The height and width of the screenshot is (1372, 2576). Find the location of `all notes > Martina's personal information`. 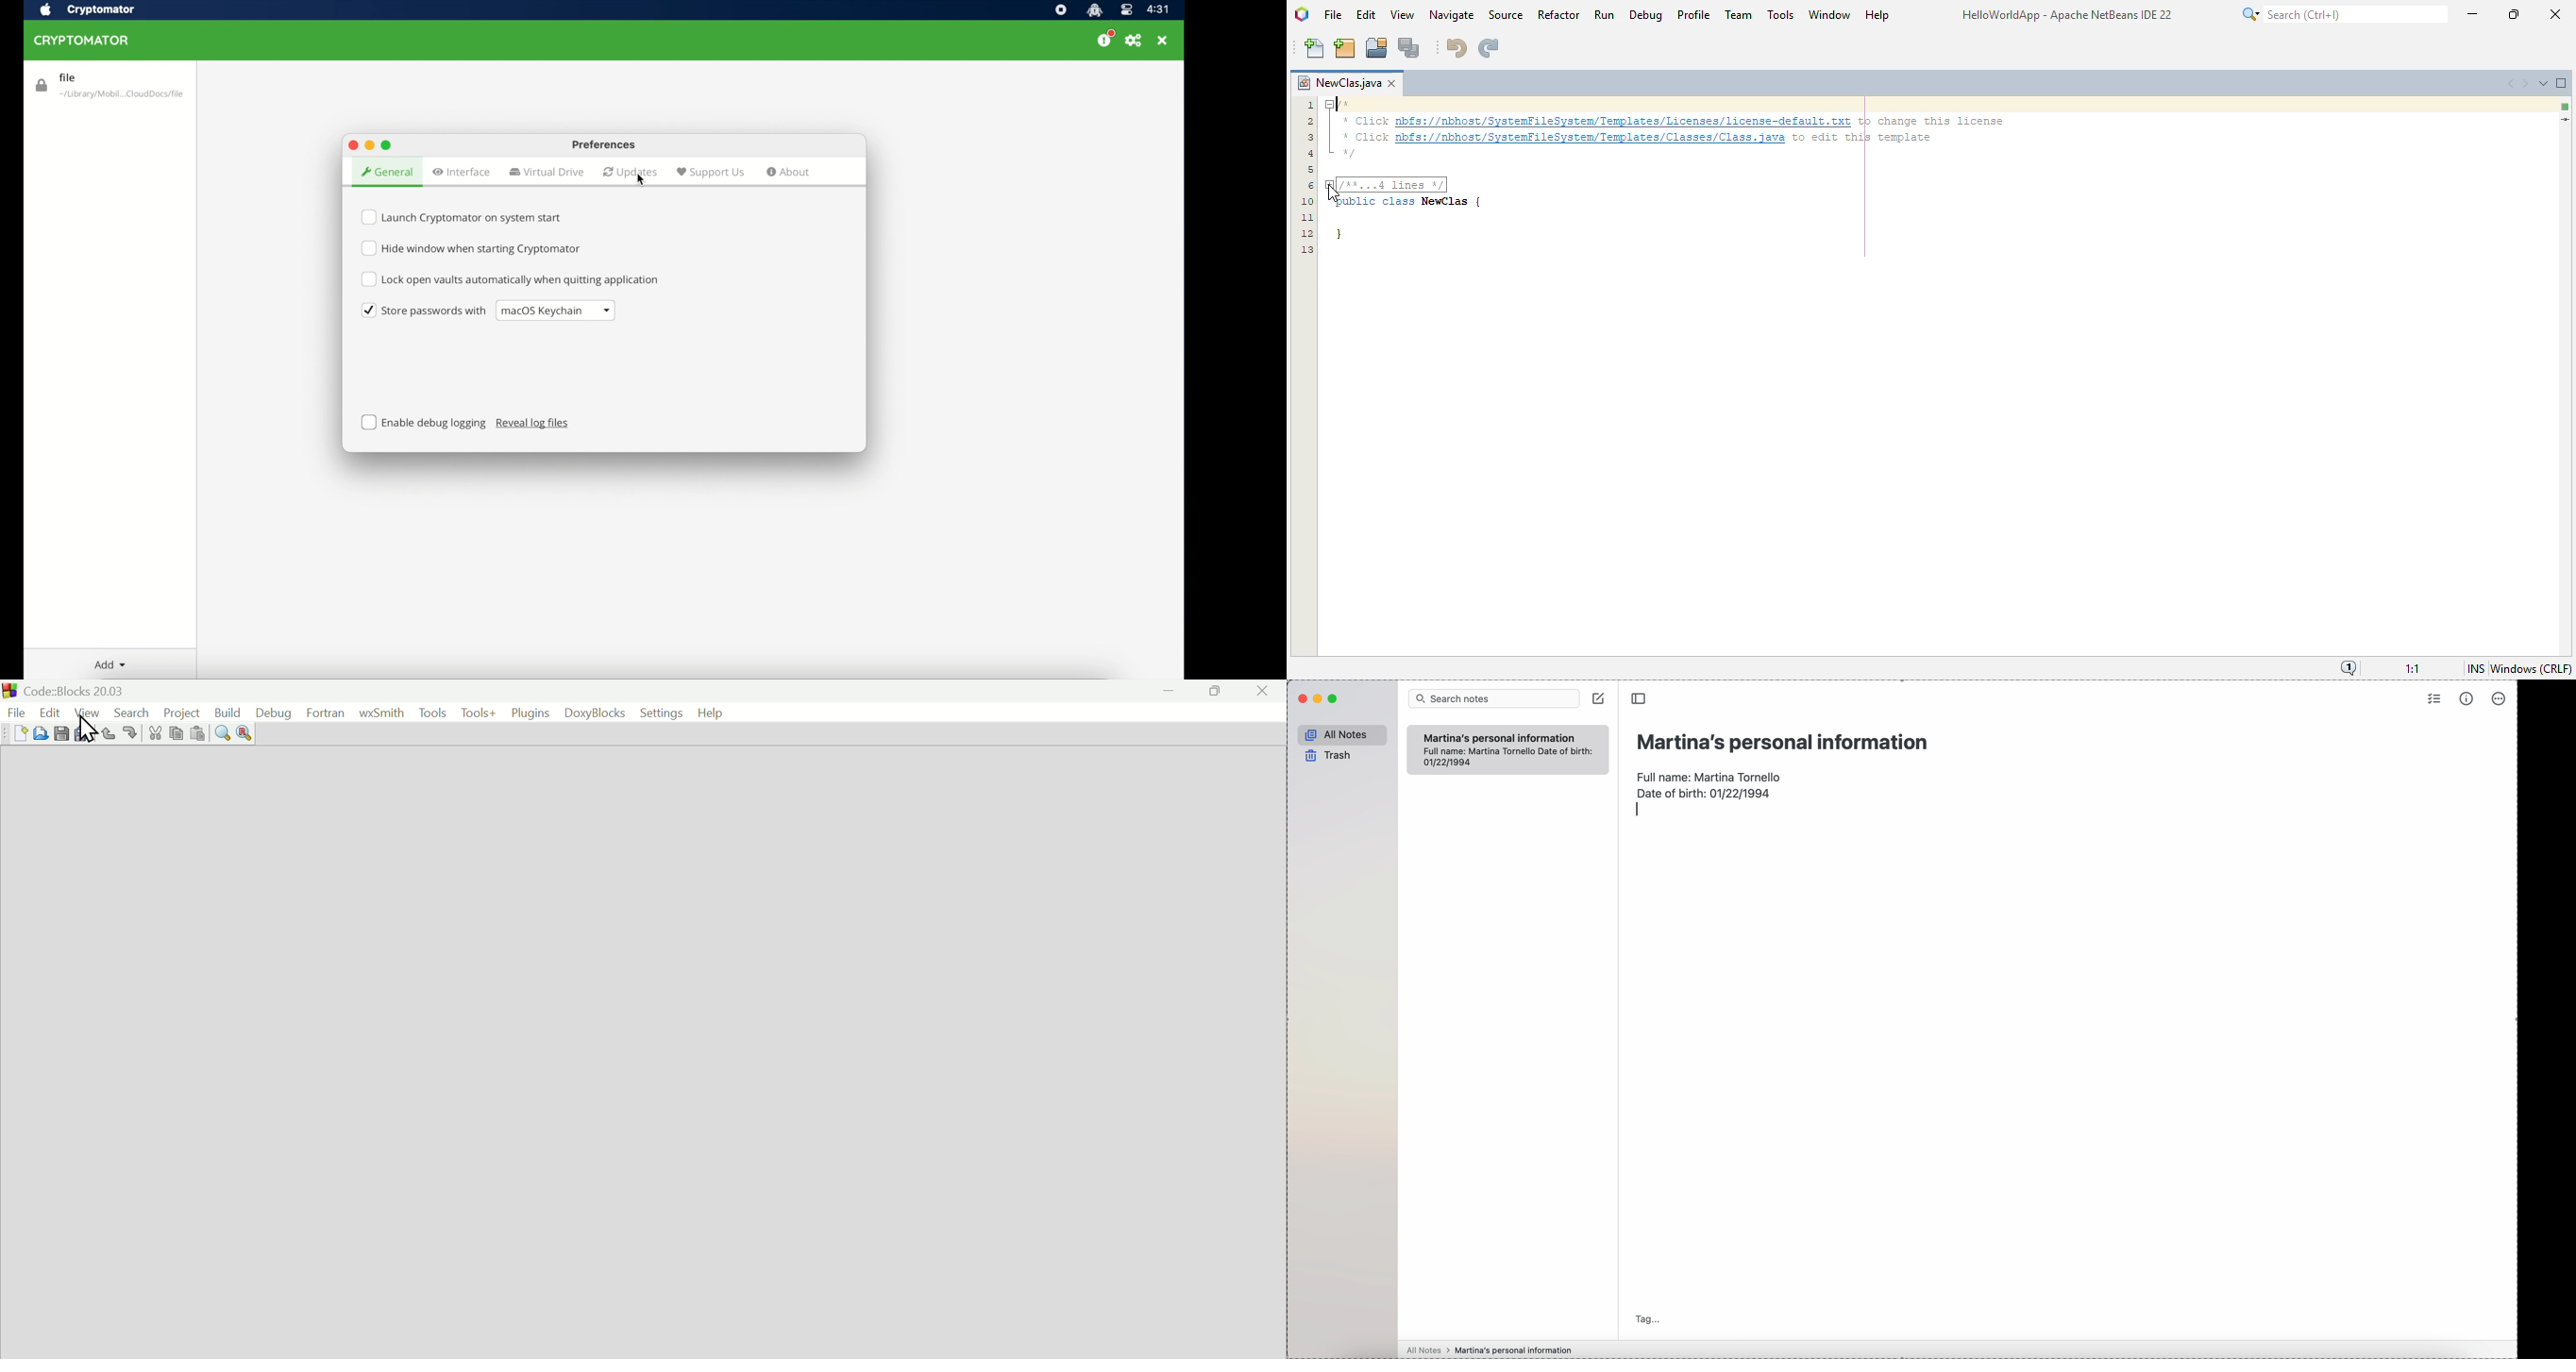

all notes > Martina's personal information is located at coordinates (1488, 1350).